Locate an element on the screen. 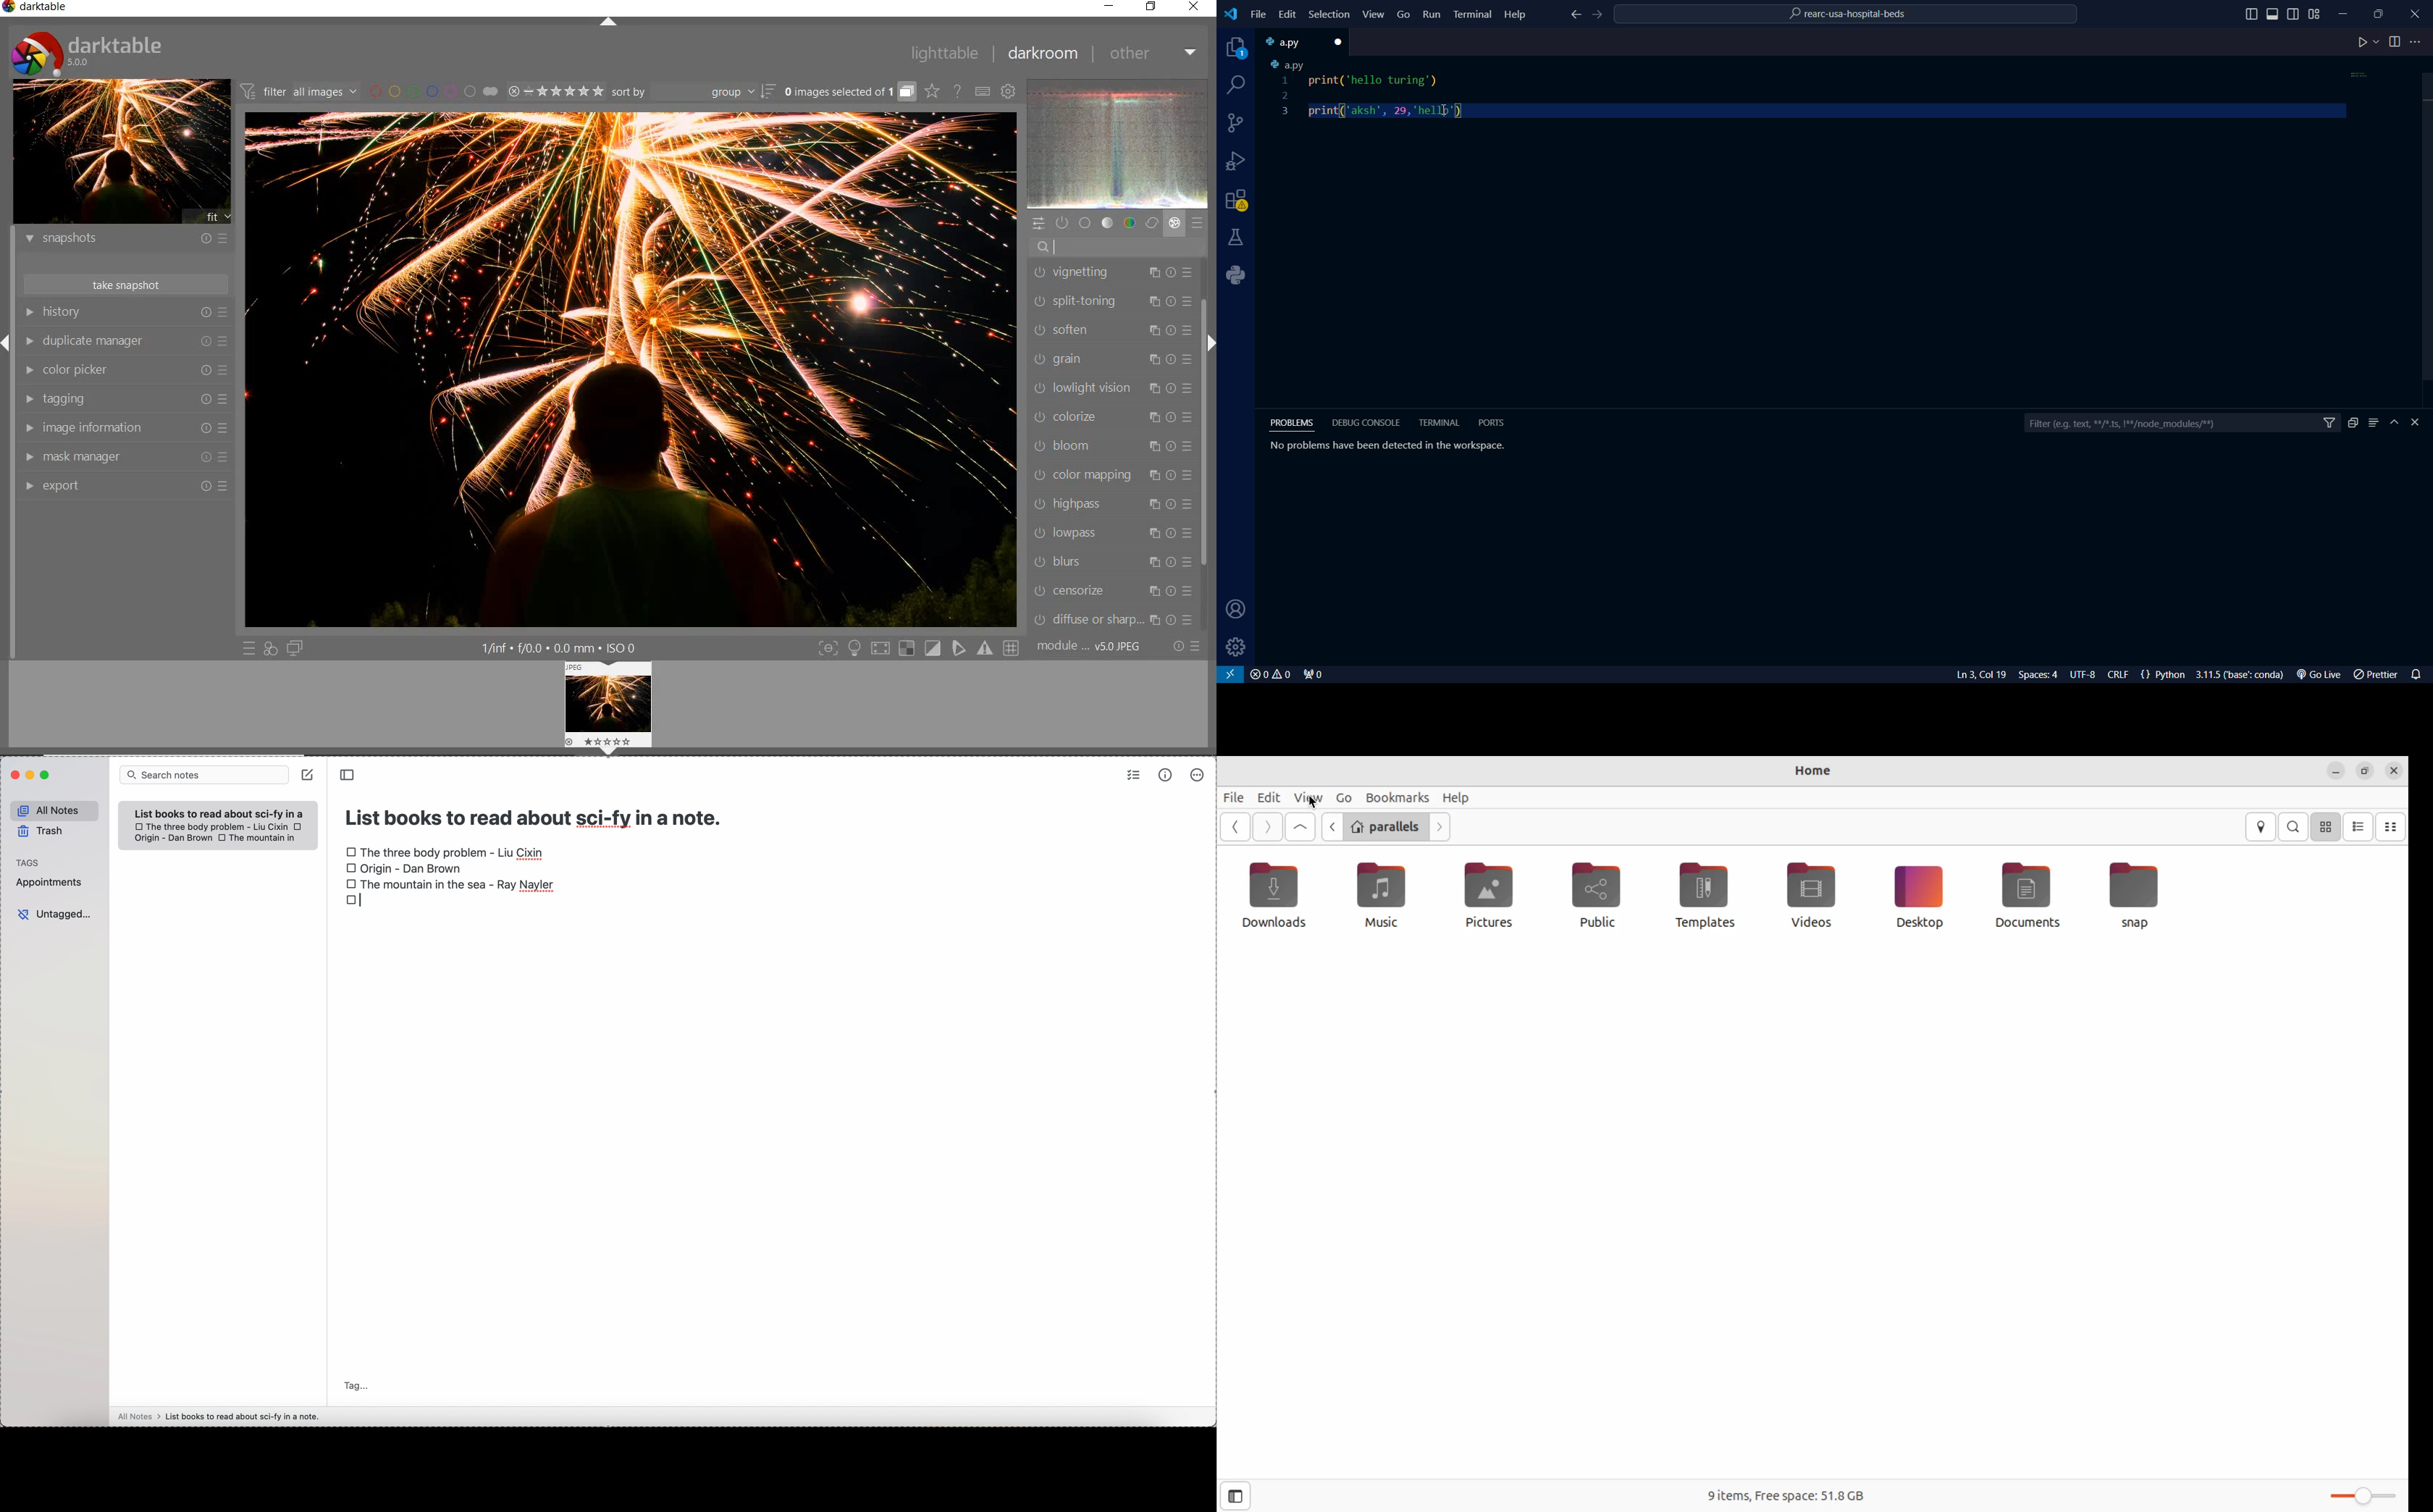 This screenshot has width=2436, height=1512. Snap file is located at coordinates (2135, 892).